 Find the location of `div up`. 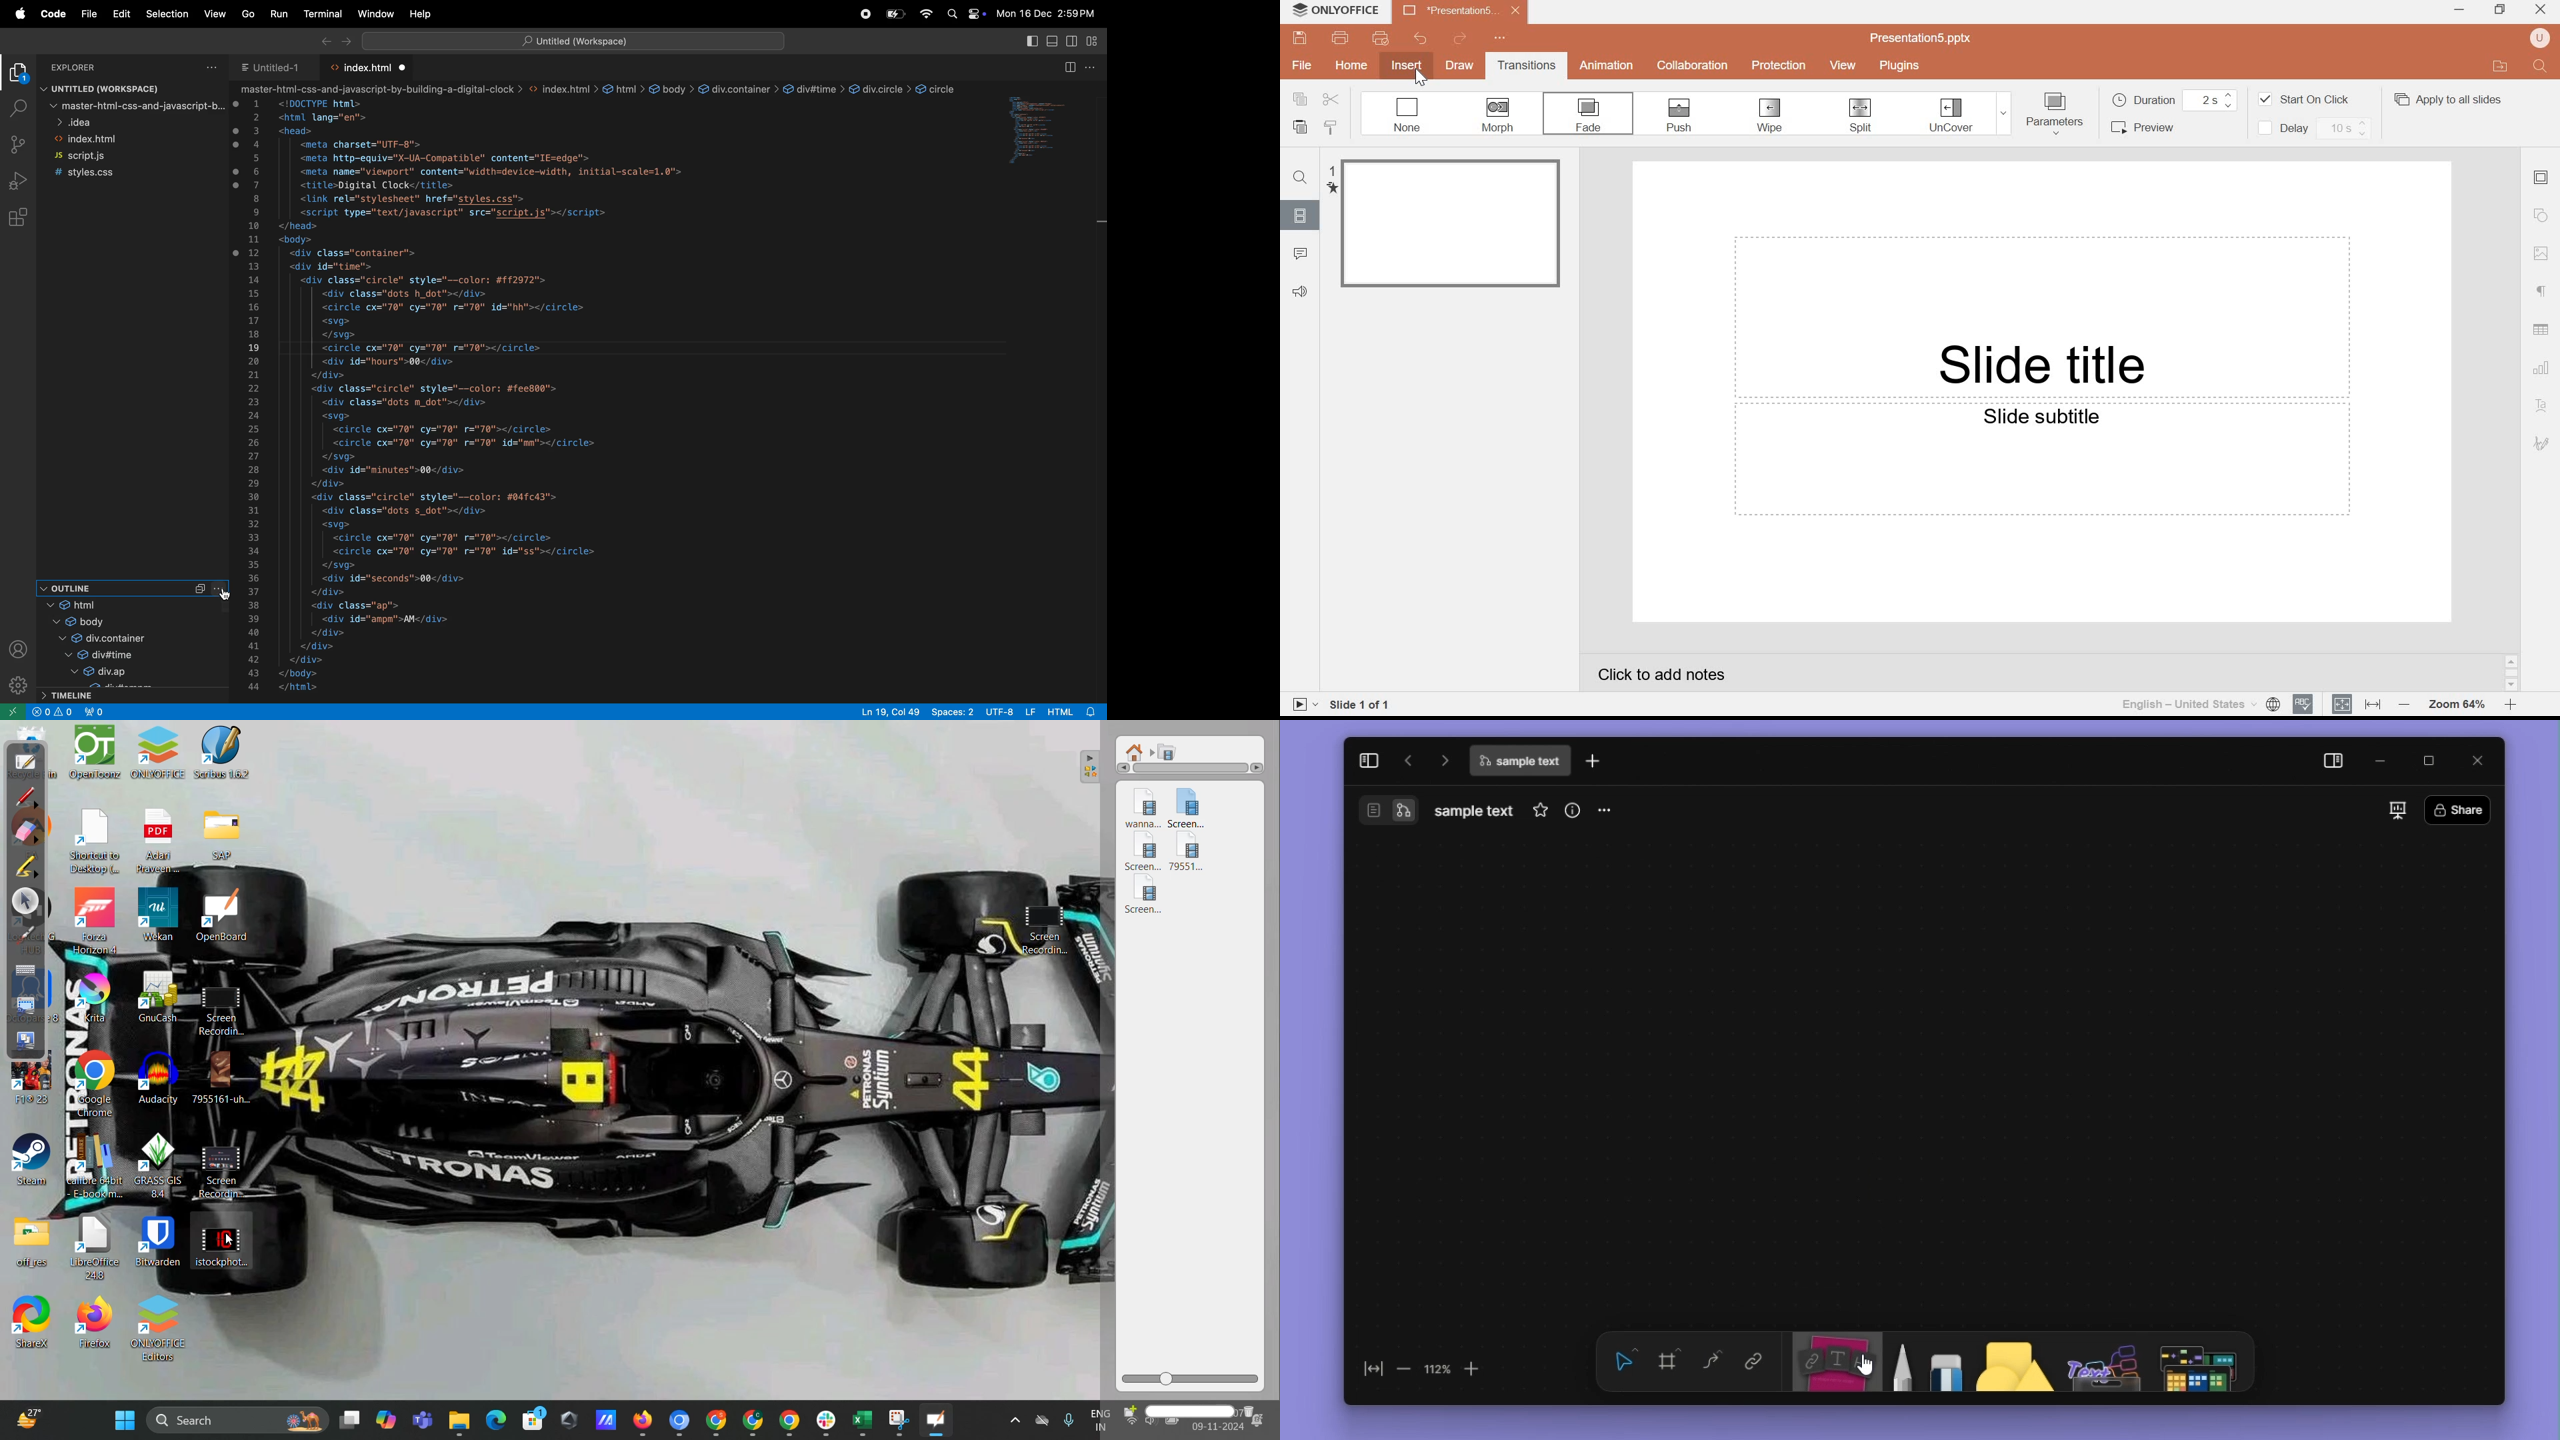

div up is located at coordinates (119, 673).